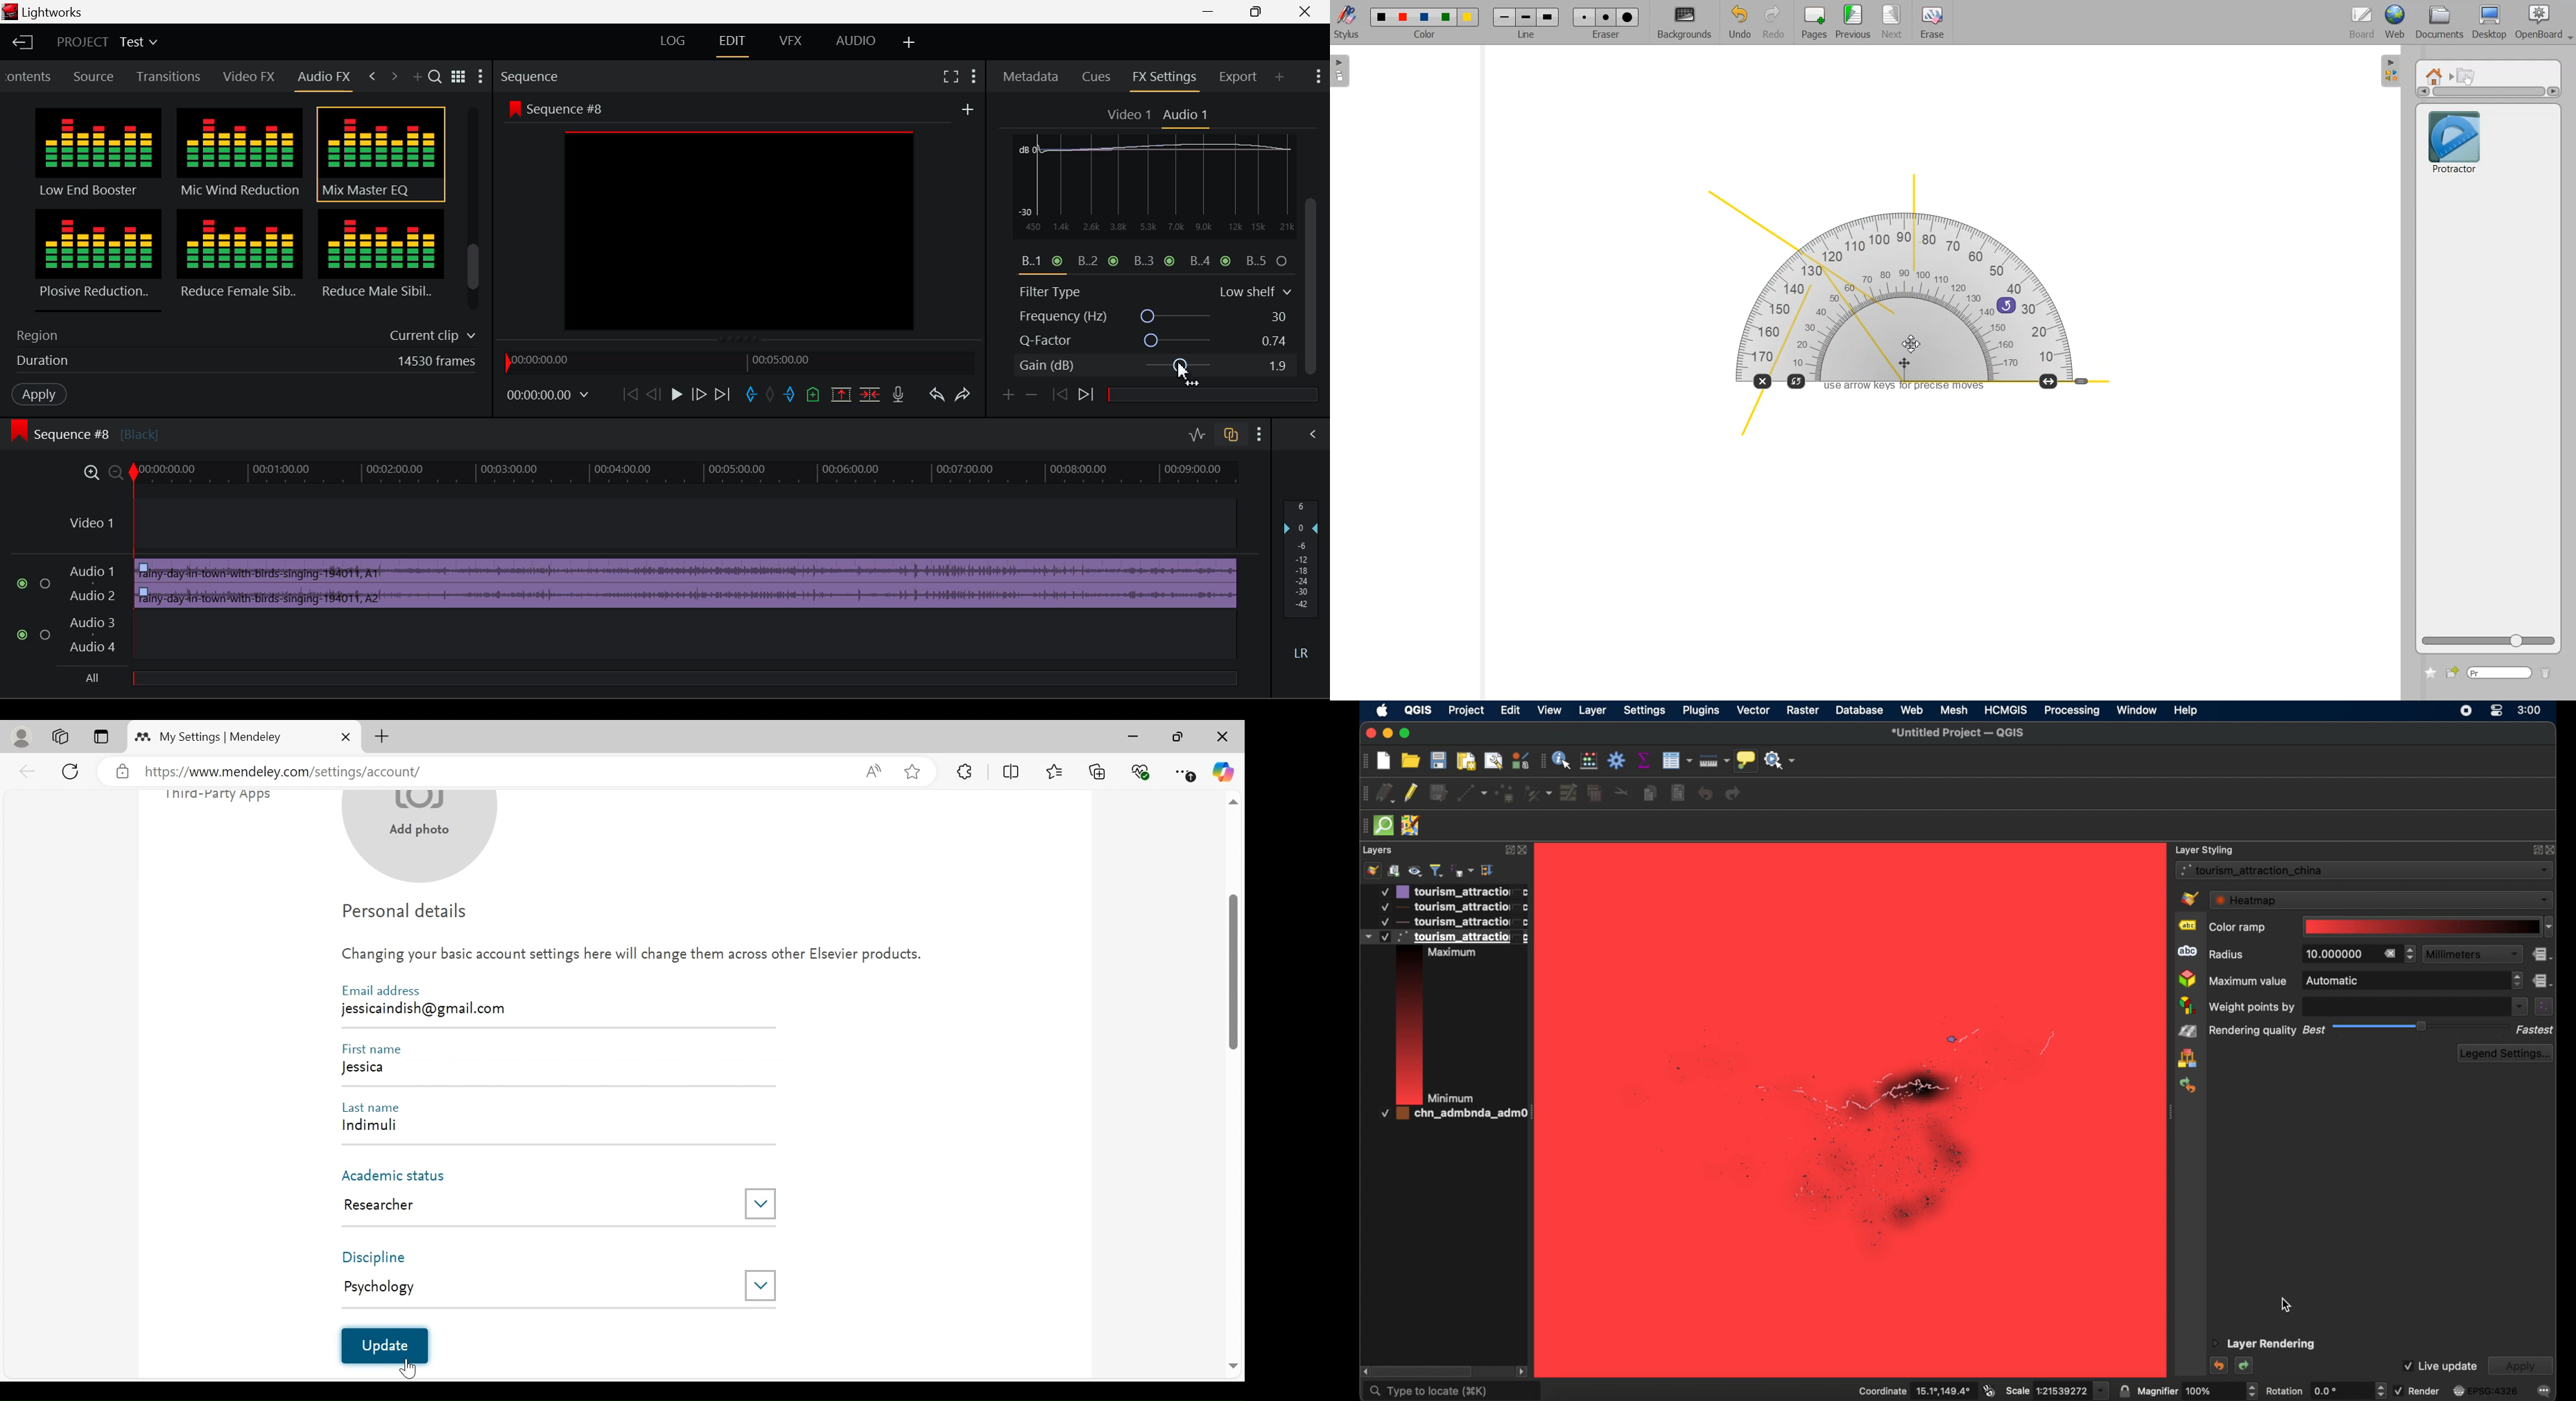  Describe the element at coordinates (740, 232) in the screenshot. I see `preview` at that location.